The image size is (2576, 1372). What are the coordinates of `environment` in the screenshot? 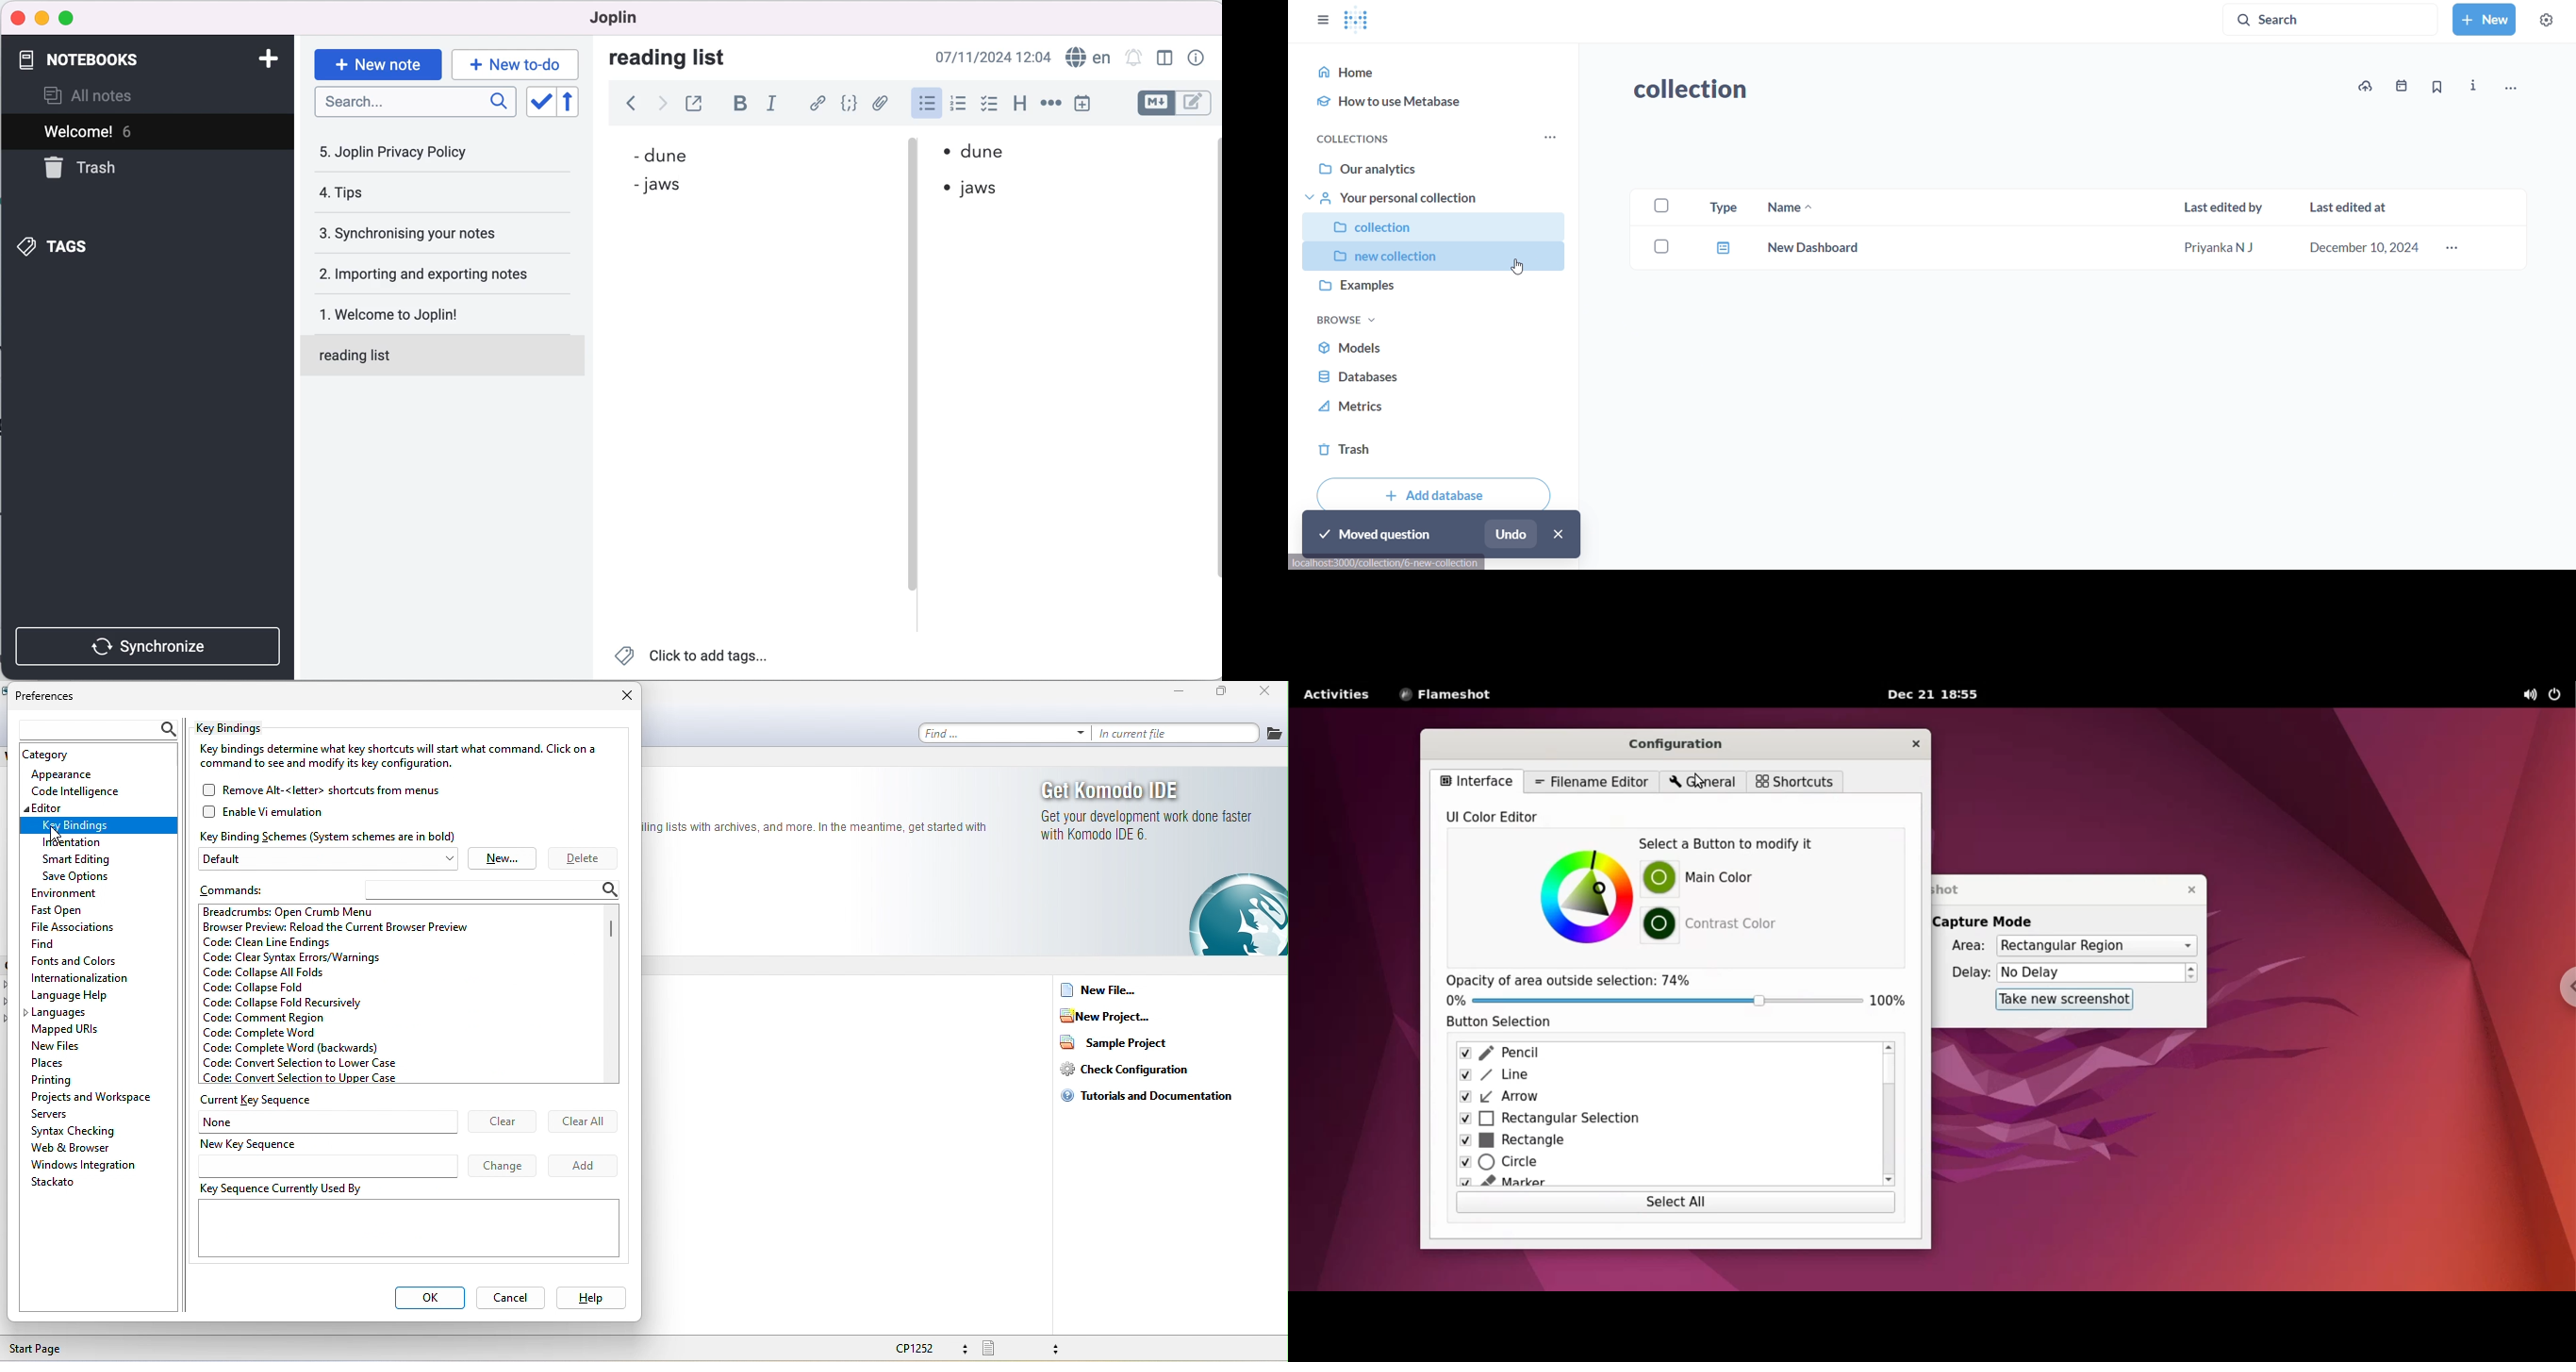 It's located at (83, 894).